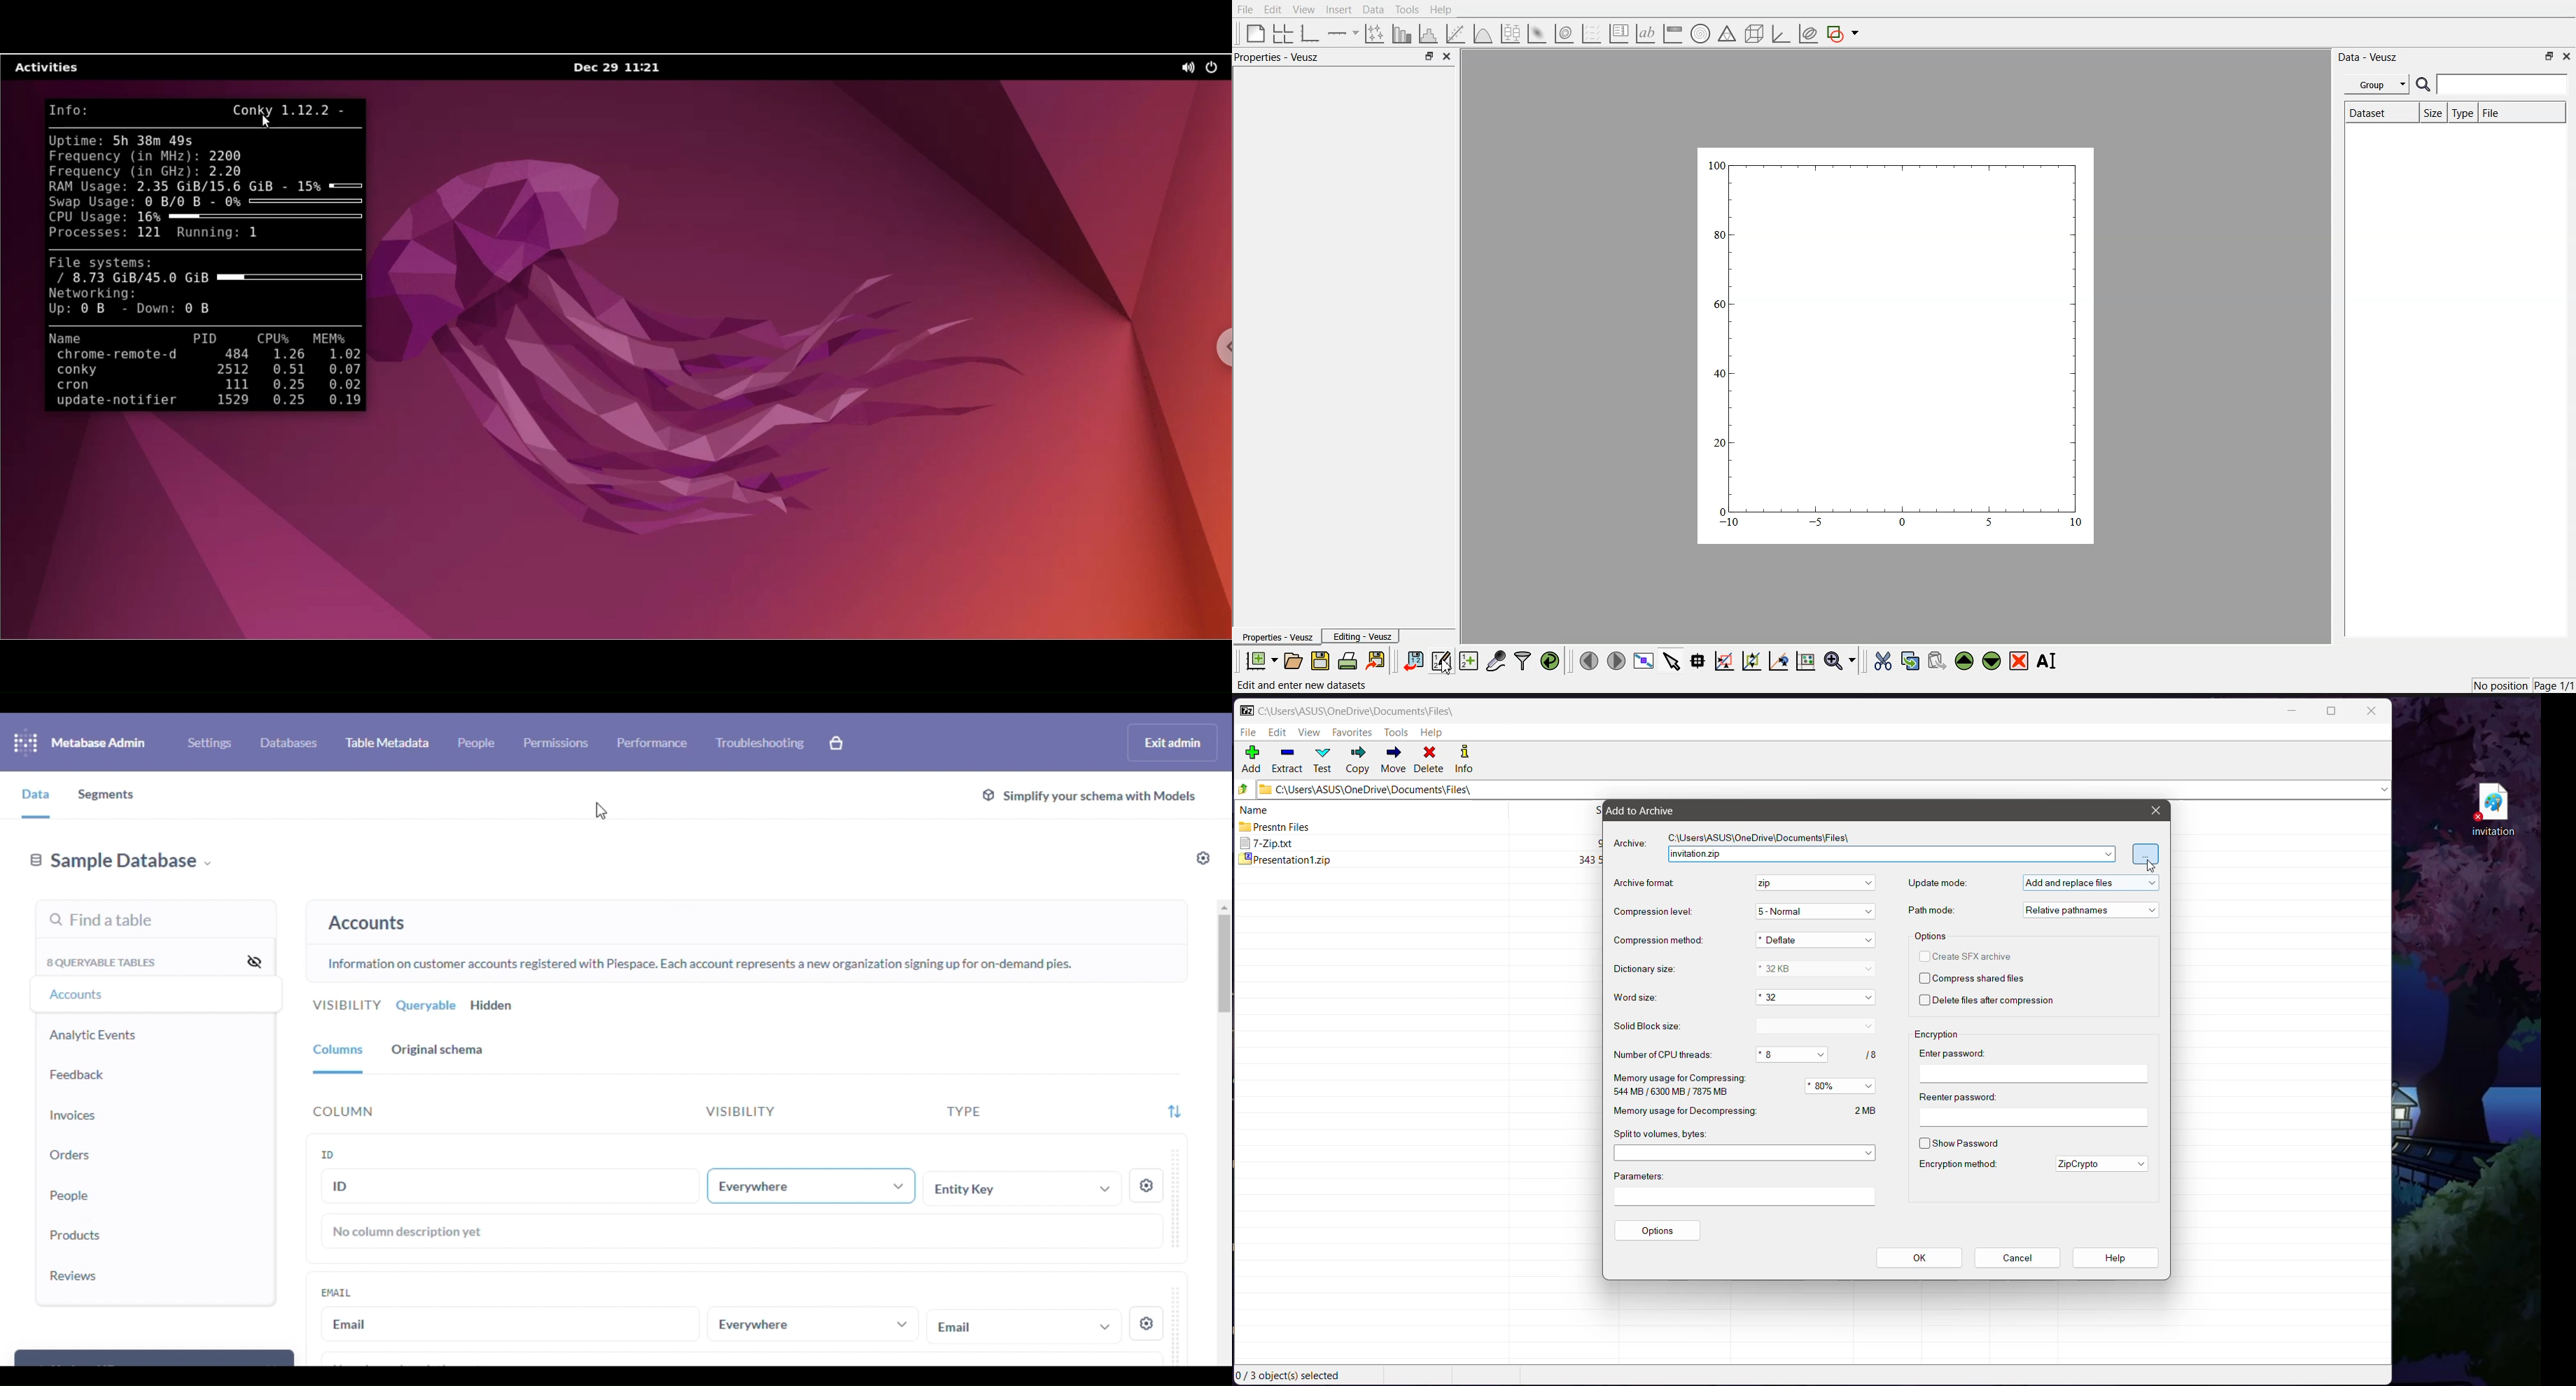 Image resolution: width=2576 pixels, height=1400 pixels. Describe the element at coordinates (1396, 733) in the screenshot. I see `Tools` at that location.